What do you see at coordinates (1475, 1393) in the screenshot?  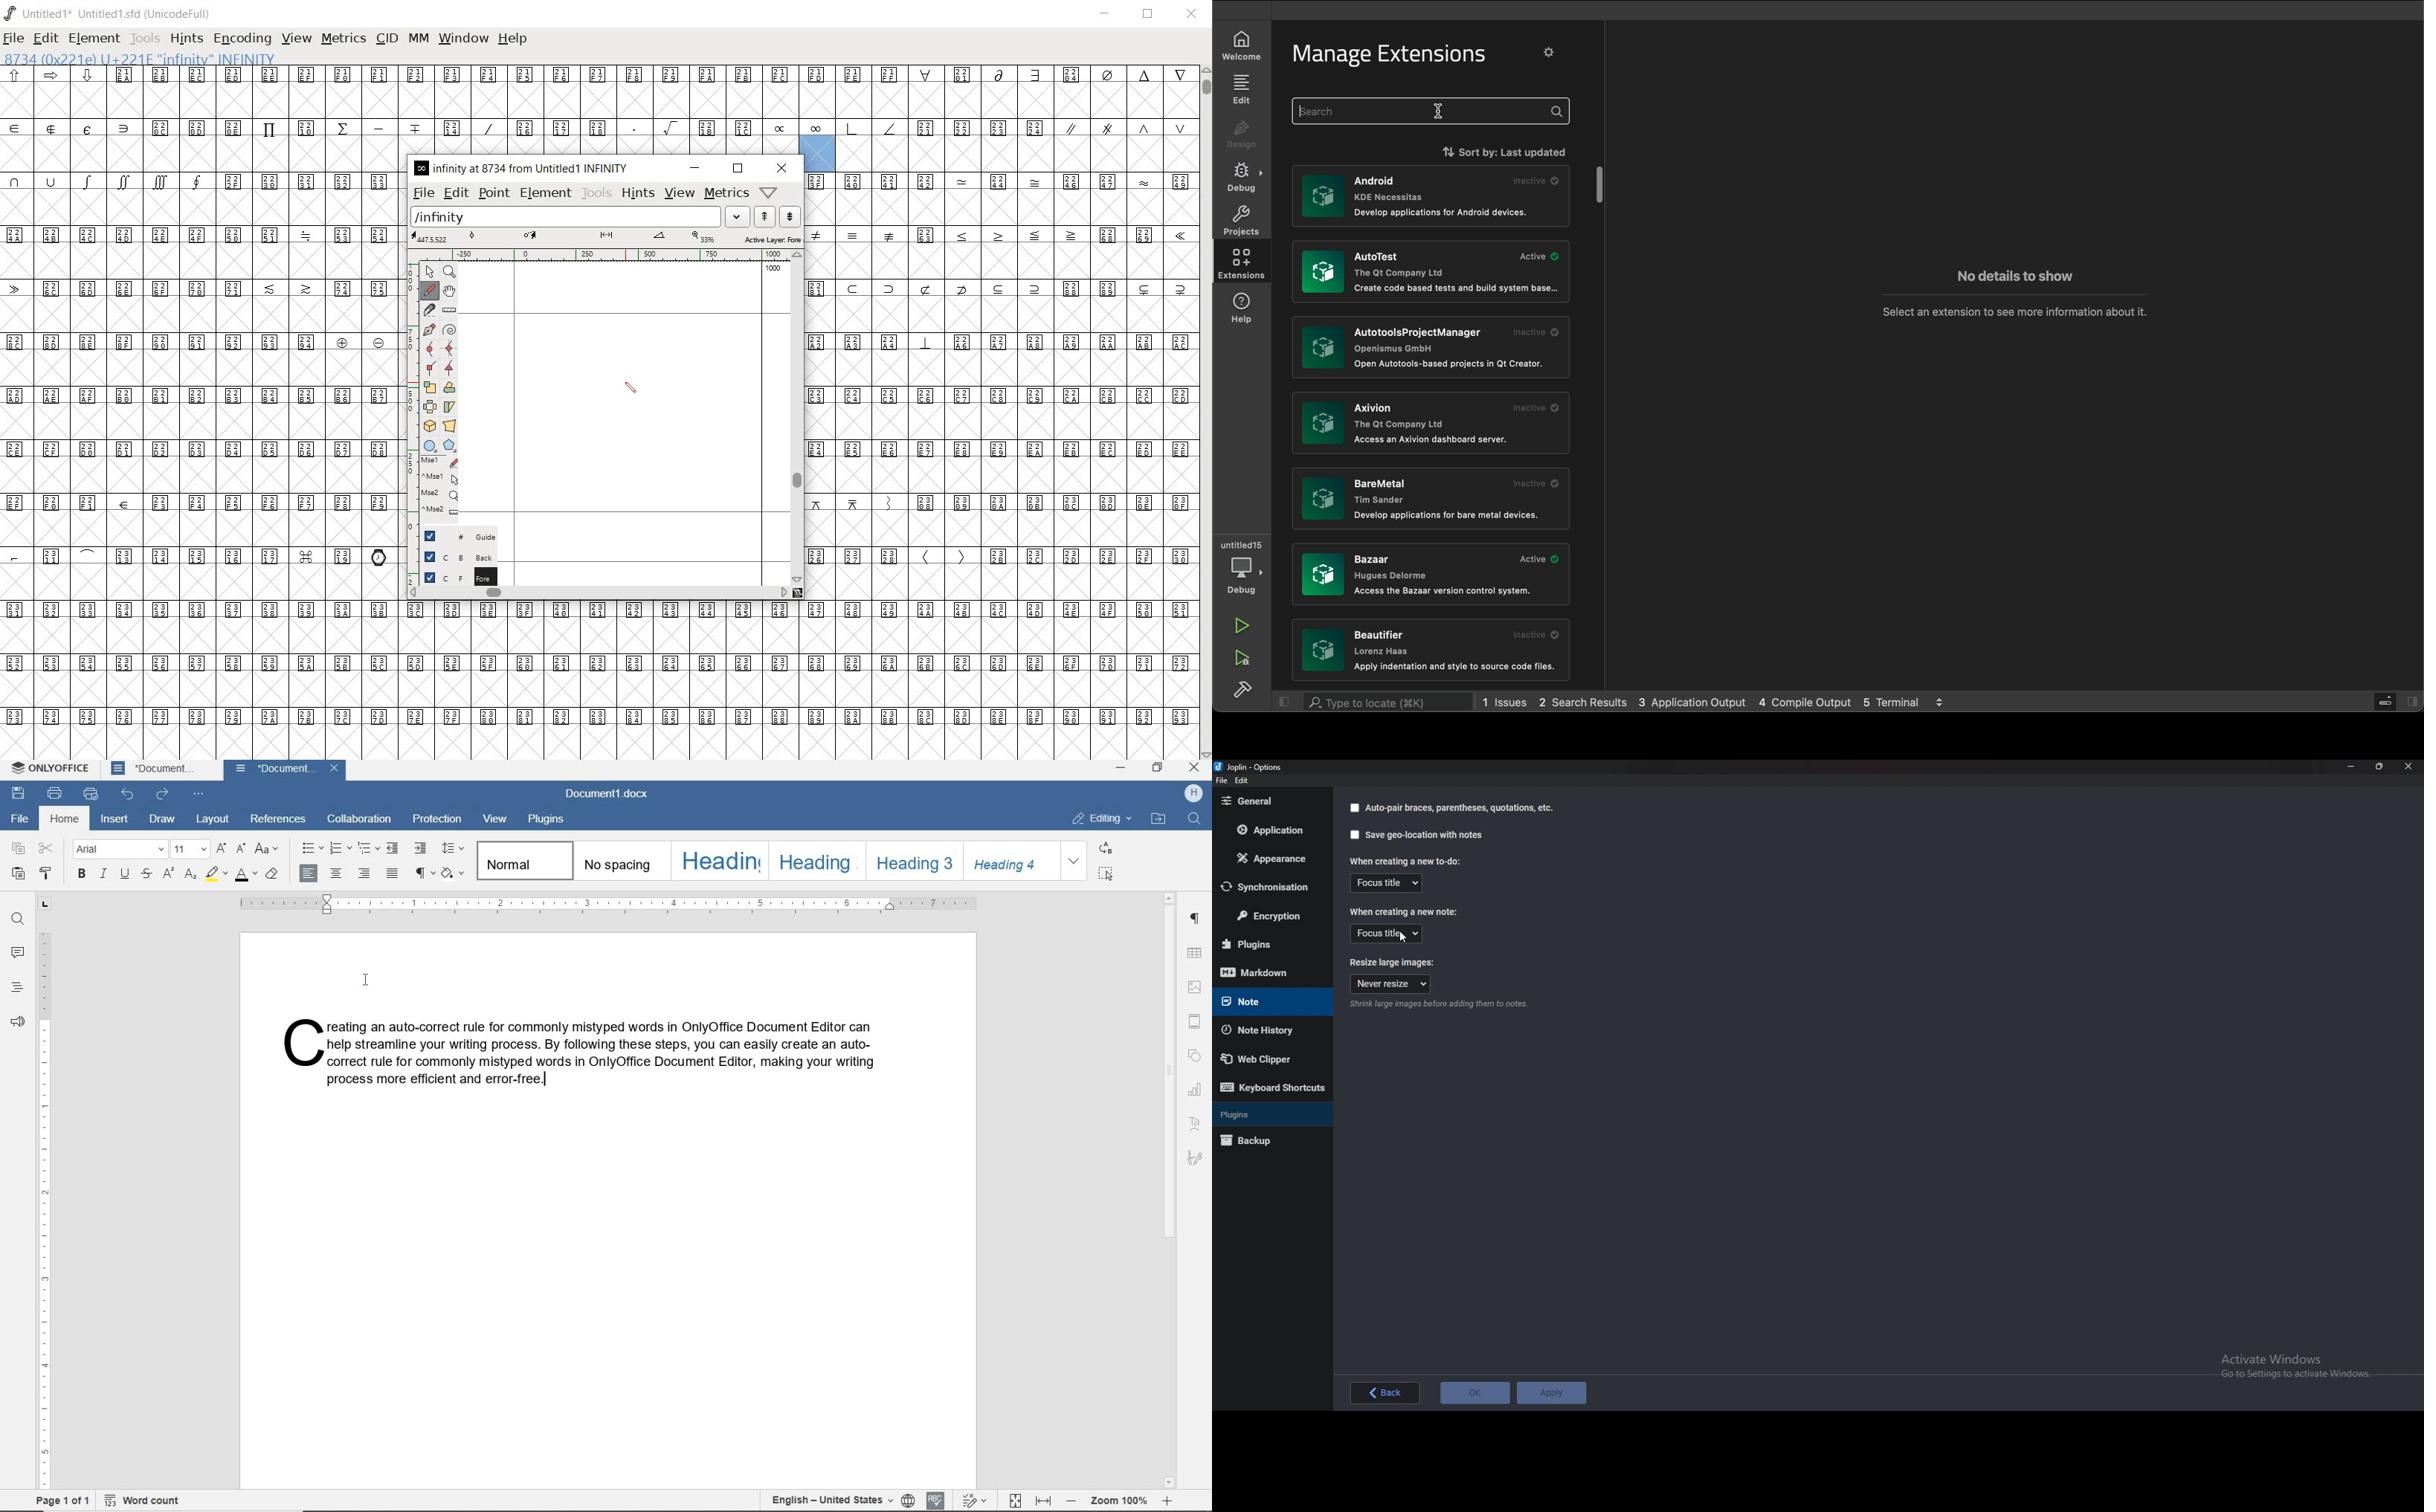 I see `o K` at bounding box center [1475, 1393].